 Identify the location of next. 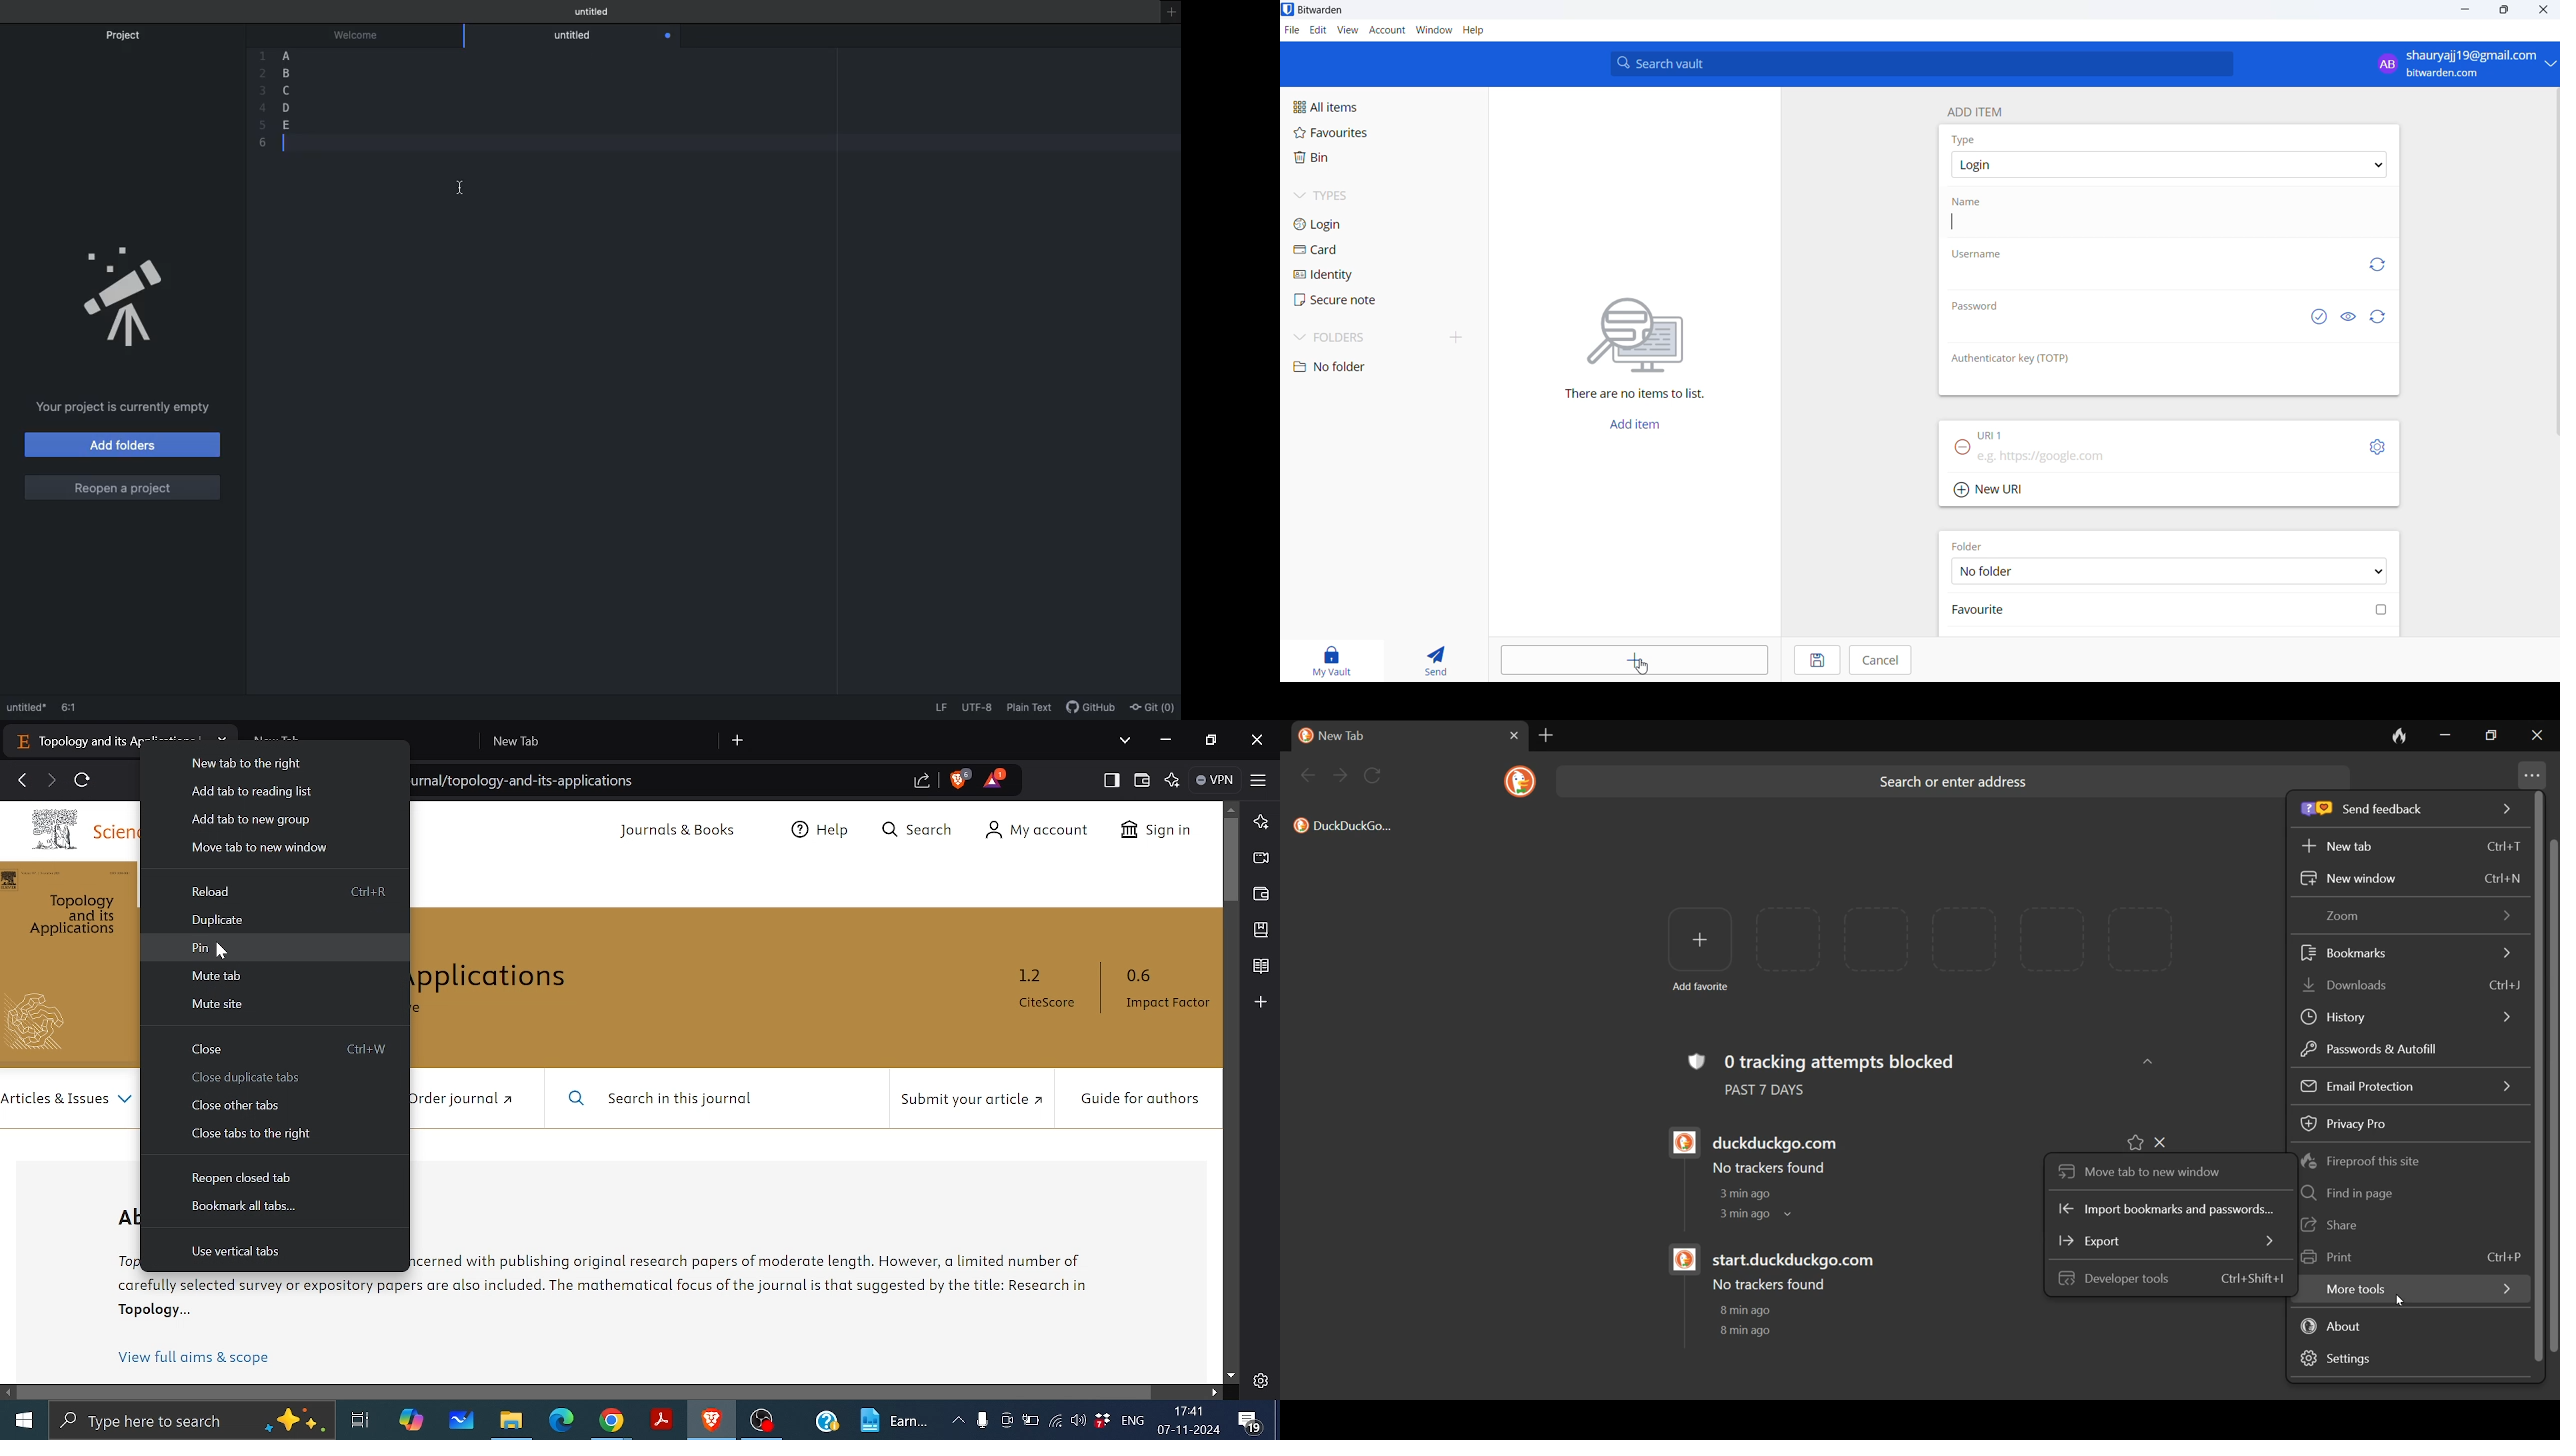
(1341, 776).